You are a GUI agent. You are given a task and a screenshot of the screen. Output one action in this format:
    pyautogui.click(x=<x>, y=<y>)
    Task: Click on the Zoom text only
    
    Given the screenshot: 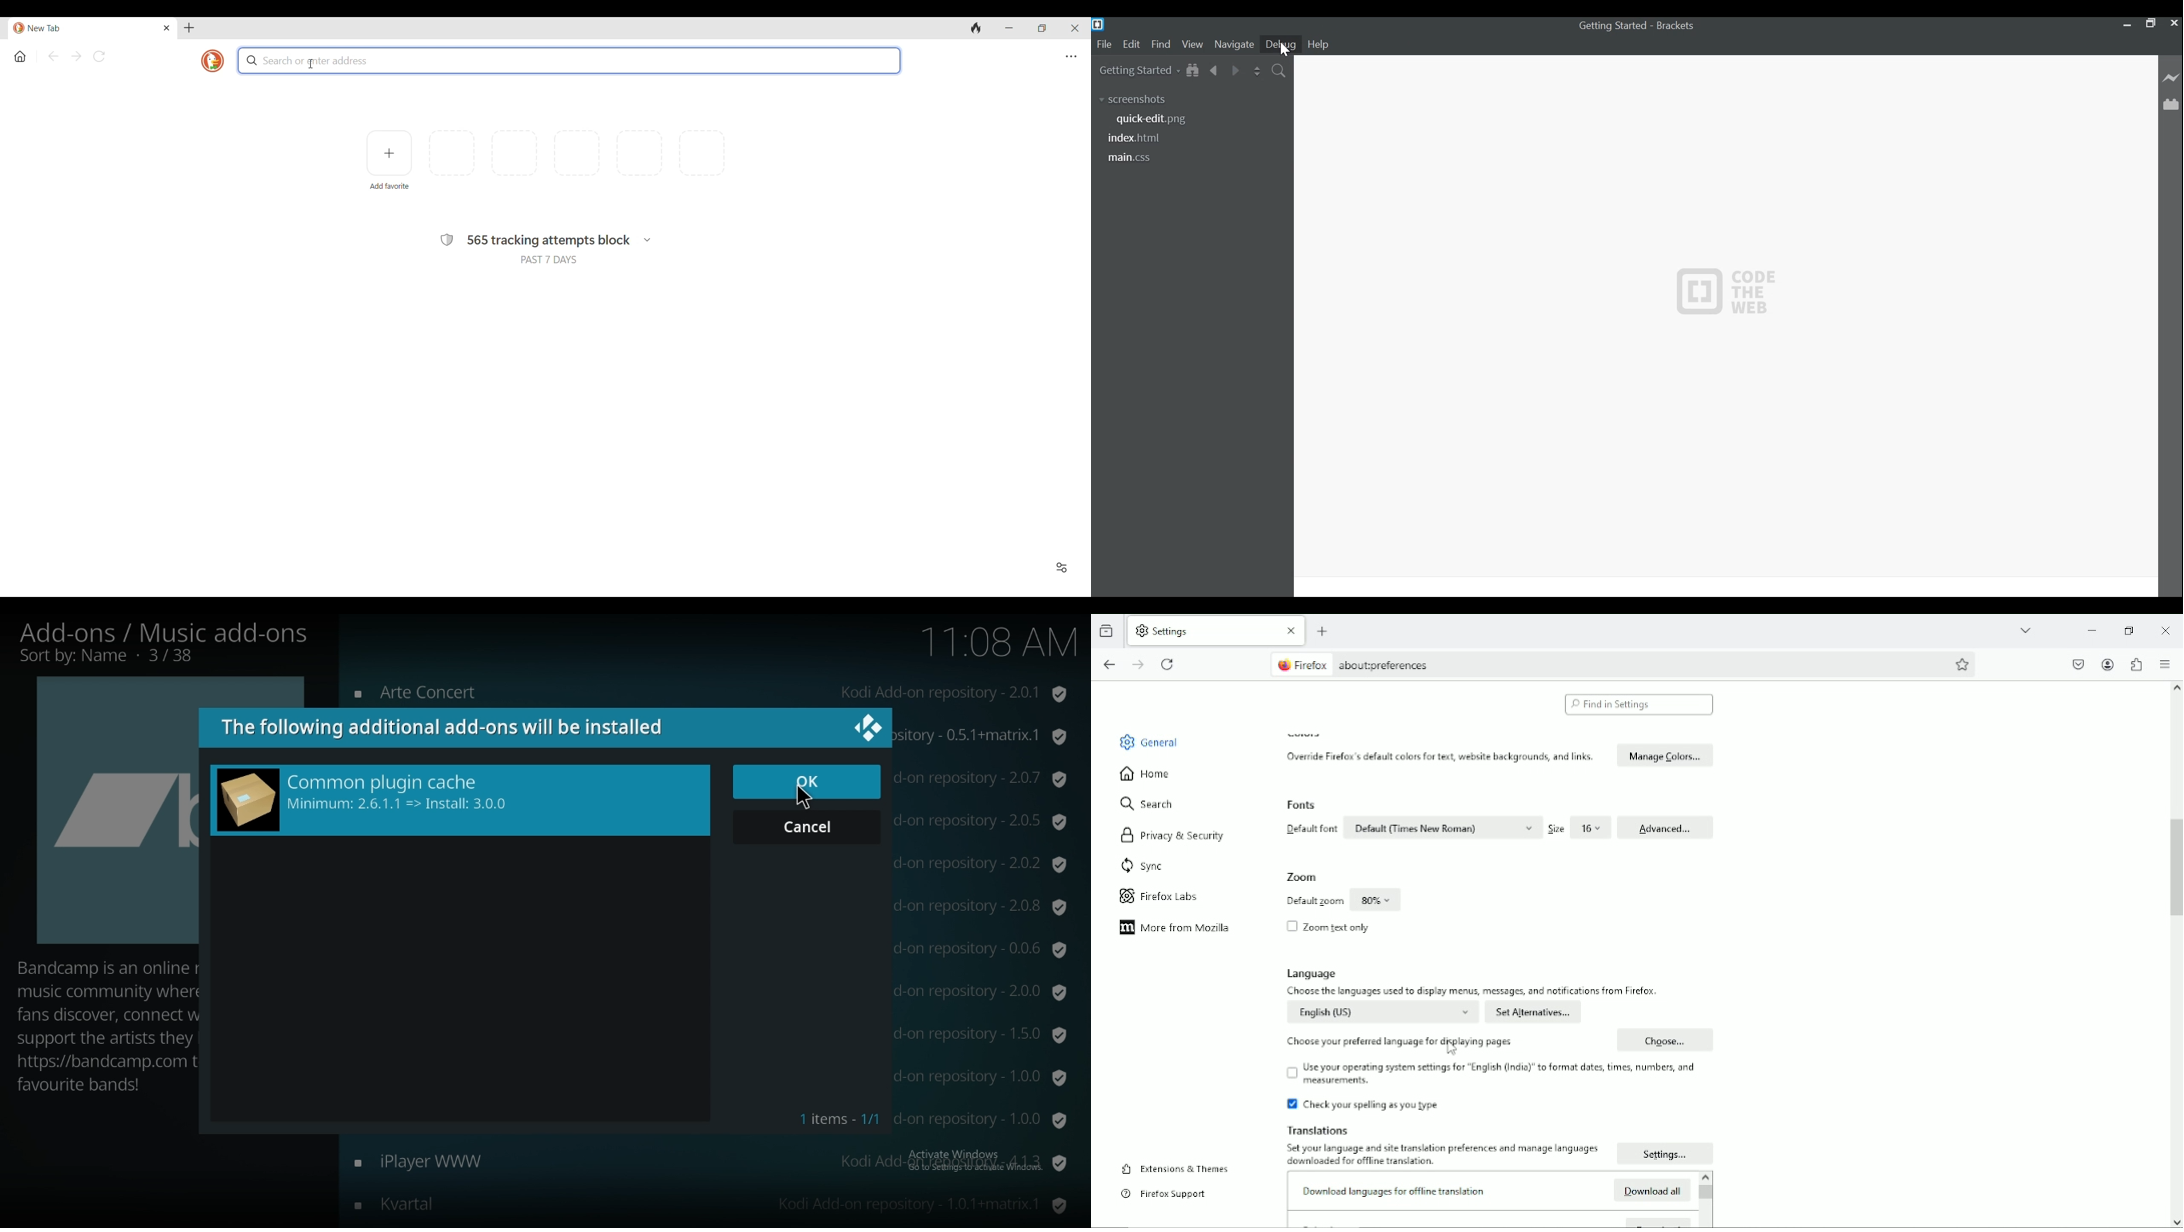 What is the action you would take?
    pyautogui.click(x=1337, y=928)
    